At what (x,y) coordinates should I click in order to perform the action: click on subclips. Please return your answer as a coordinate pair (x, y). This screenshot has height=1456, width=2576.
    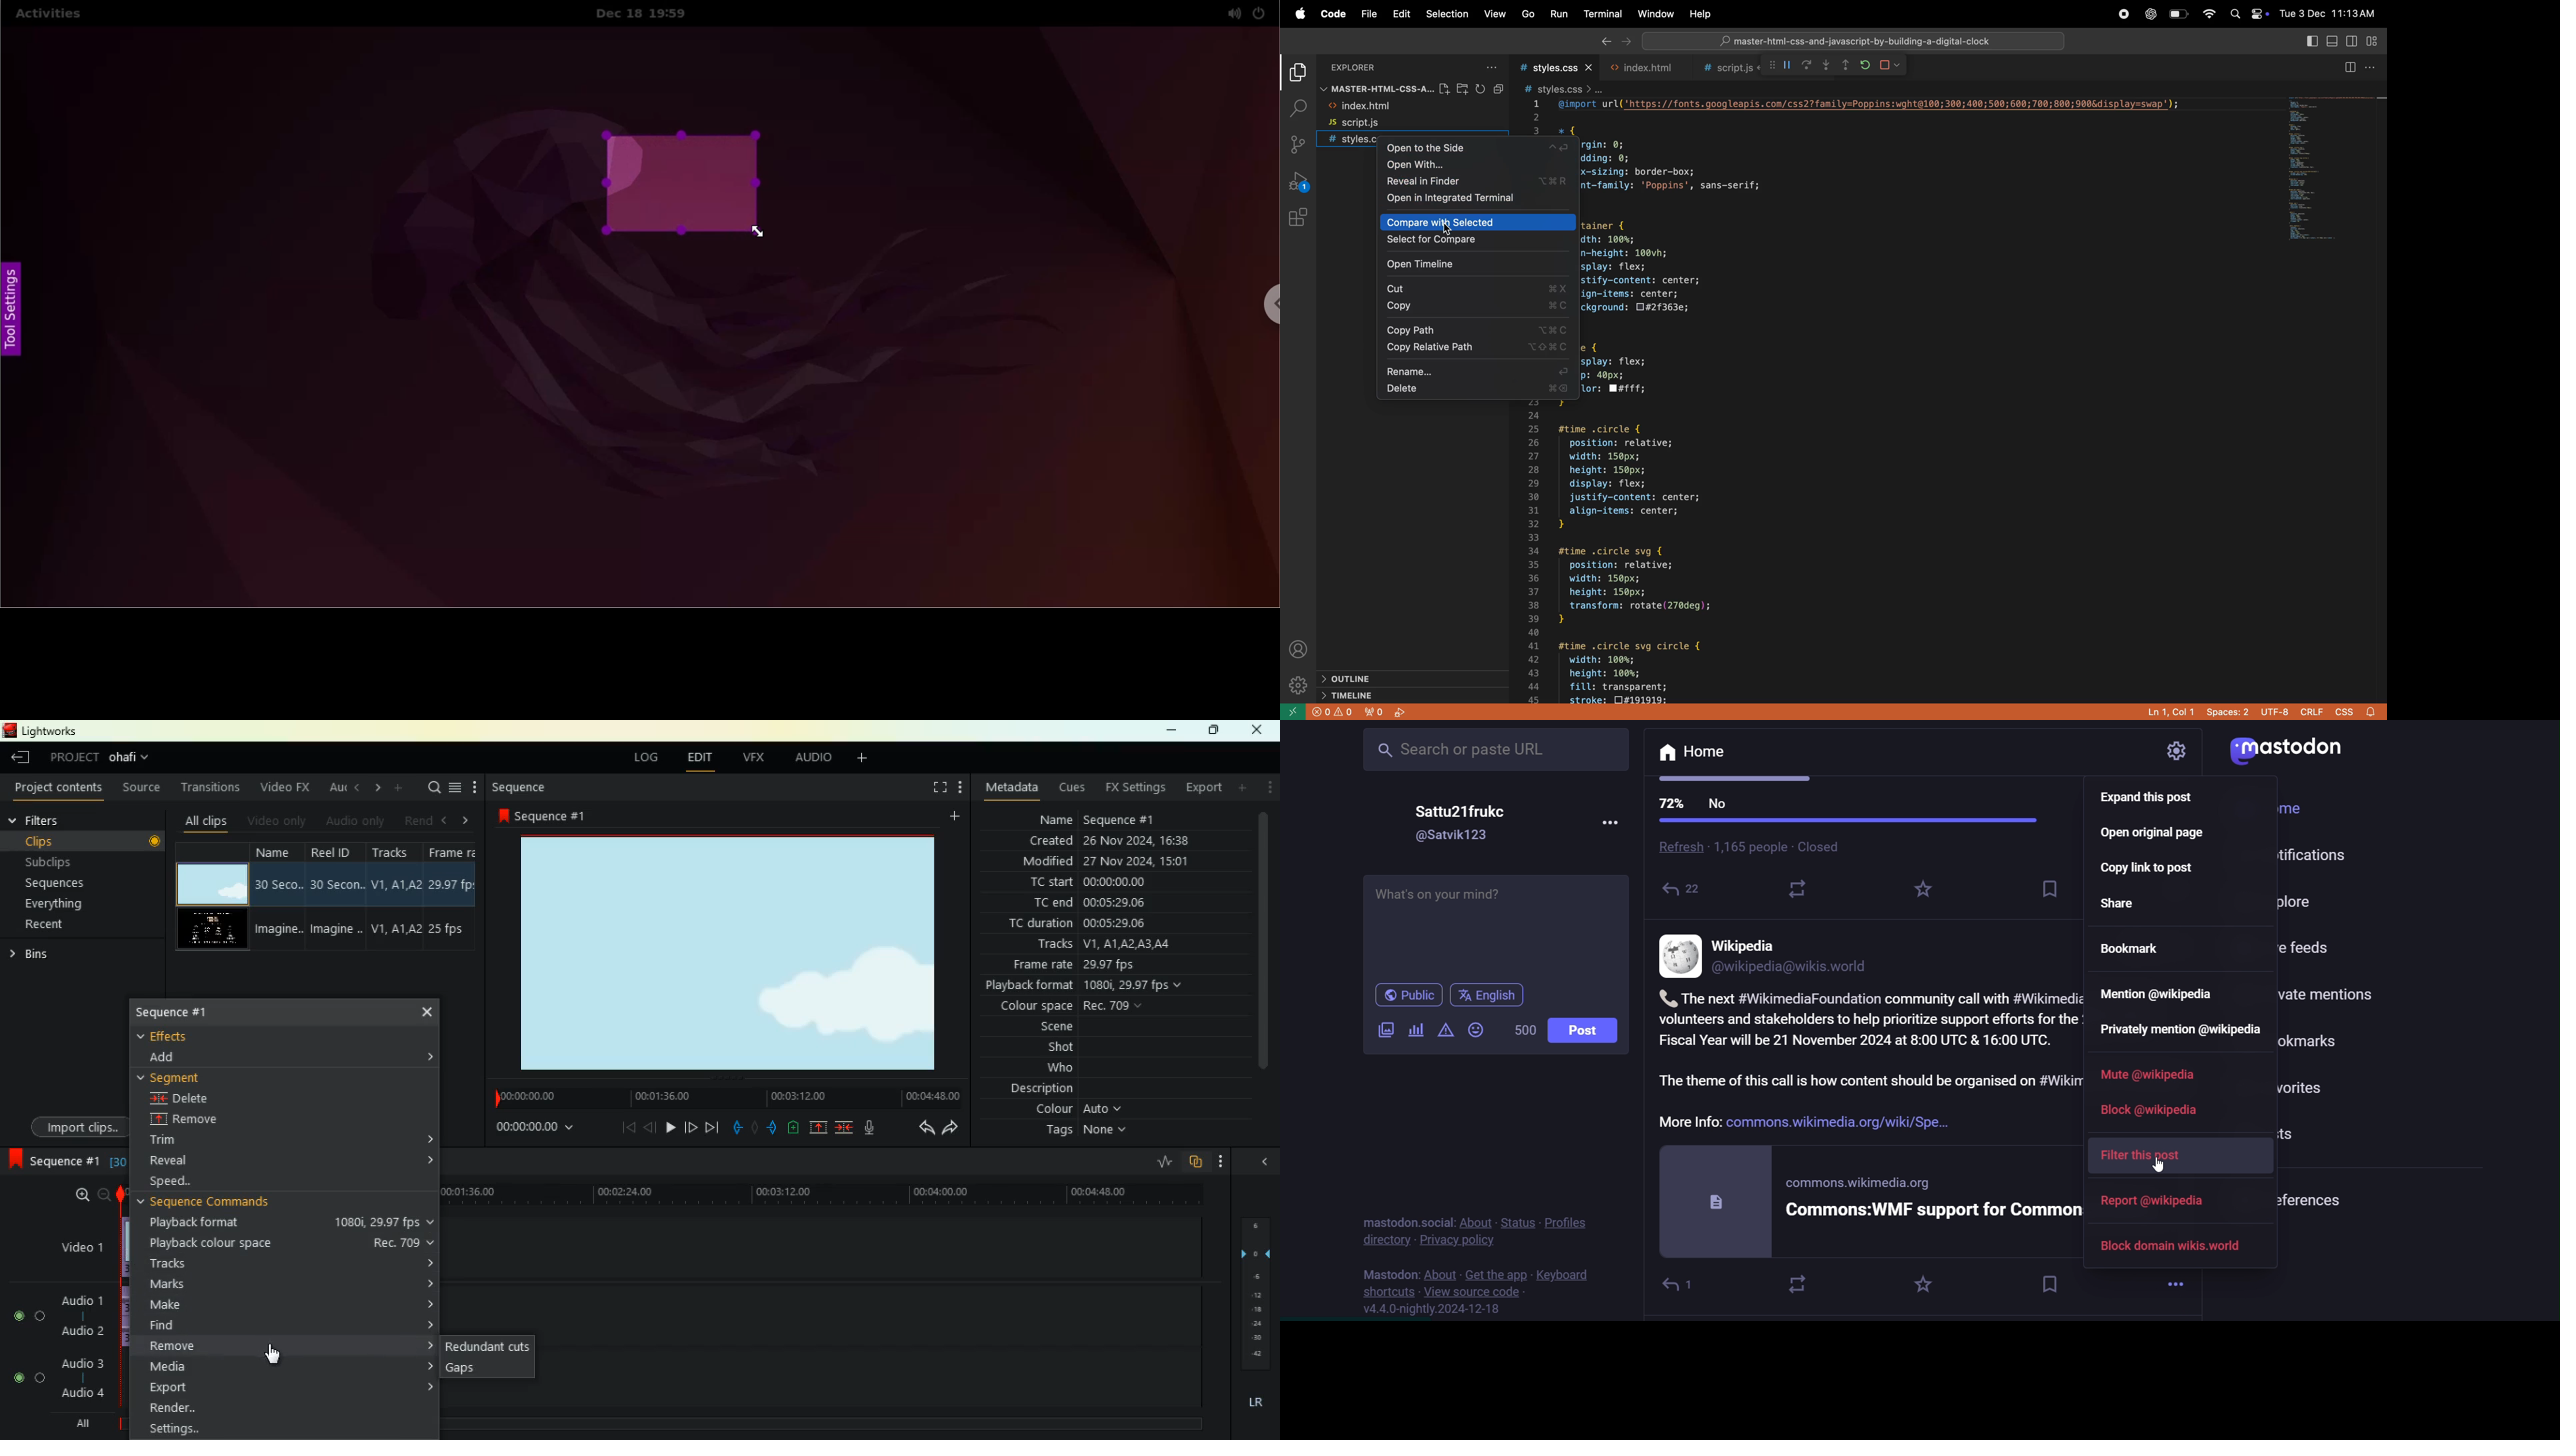
    Looking at the image, I should click on (64, 862).